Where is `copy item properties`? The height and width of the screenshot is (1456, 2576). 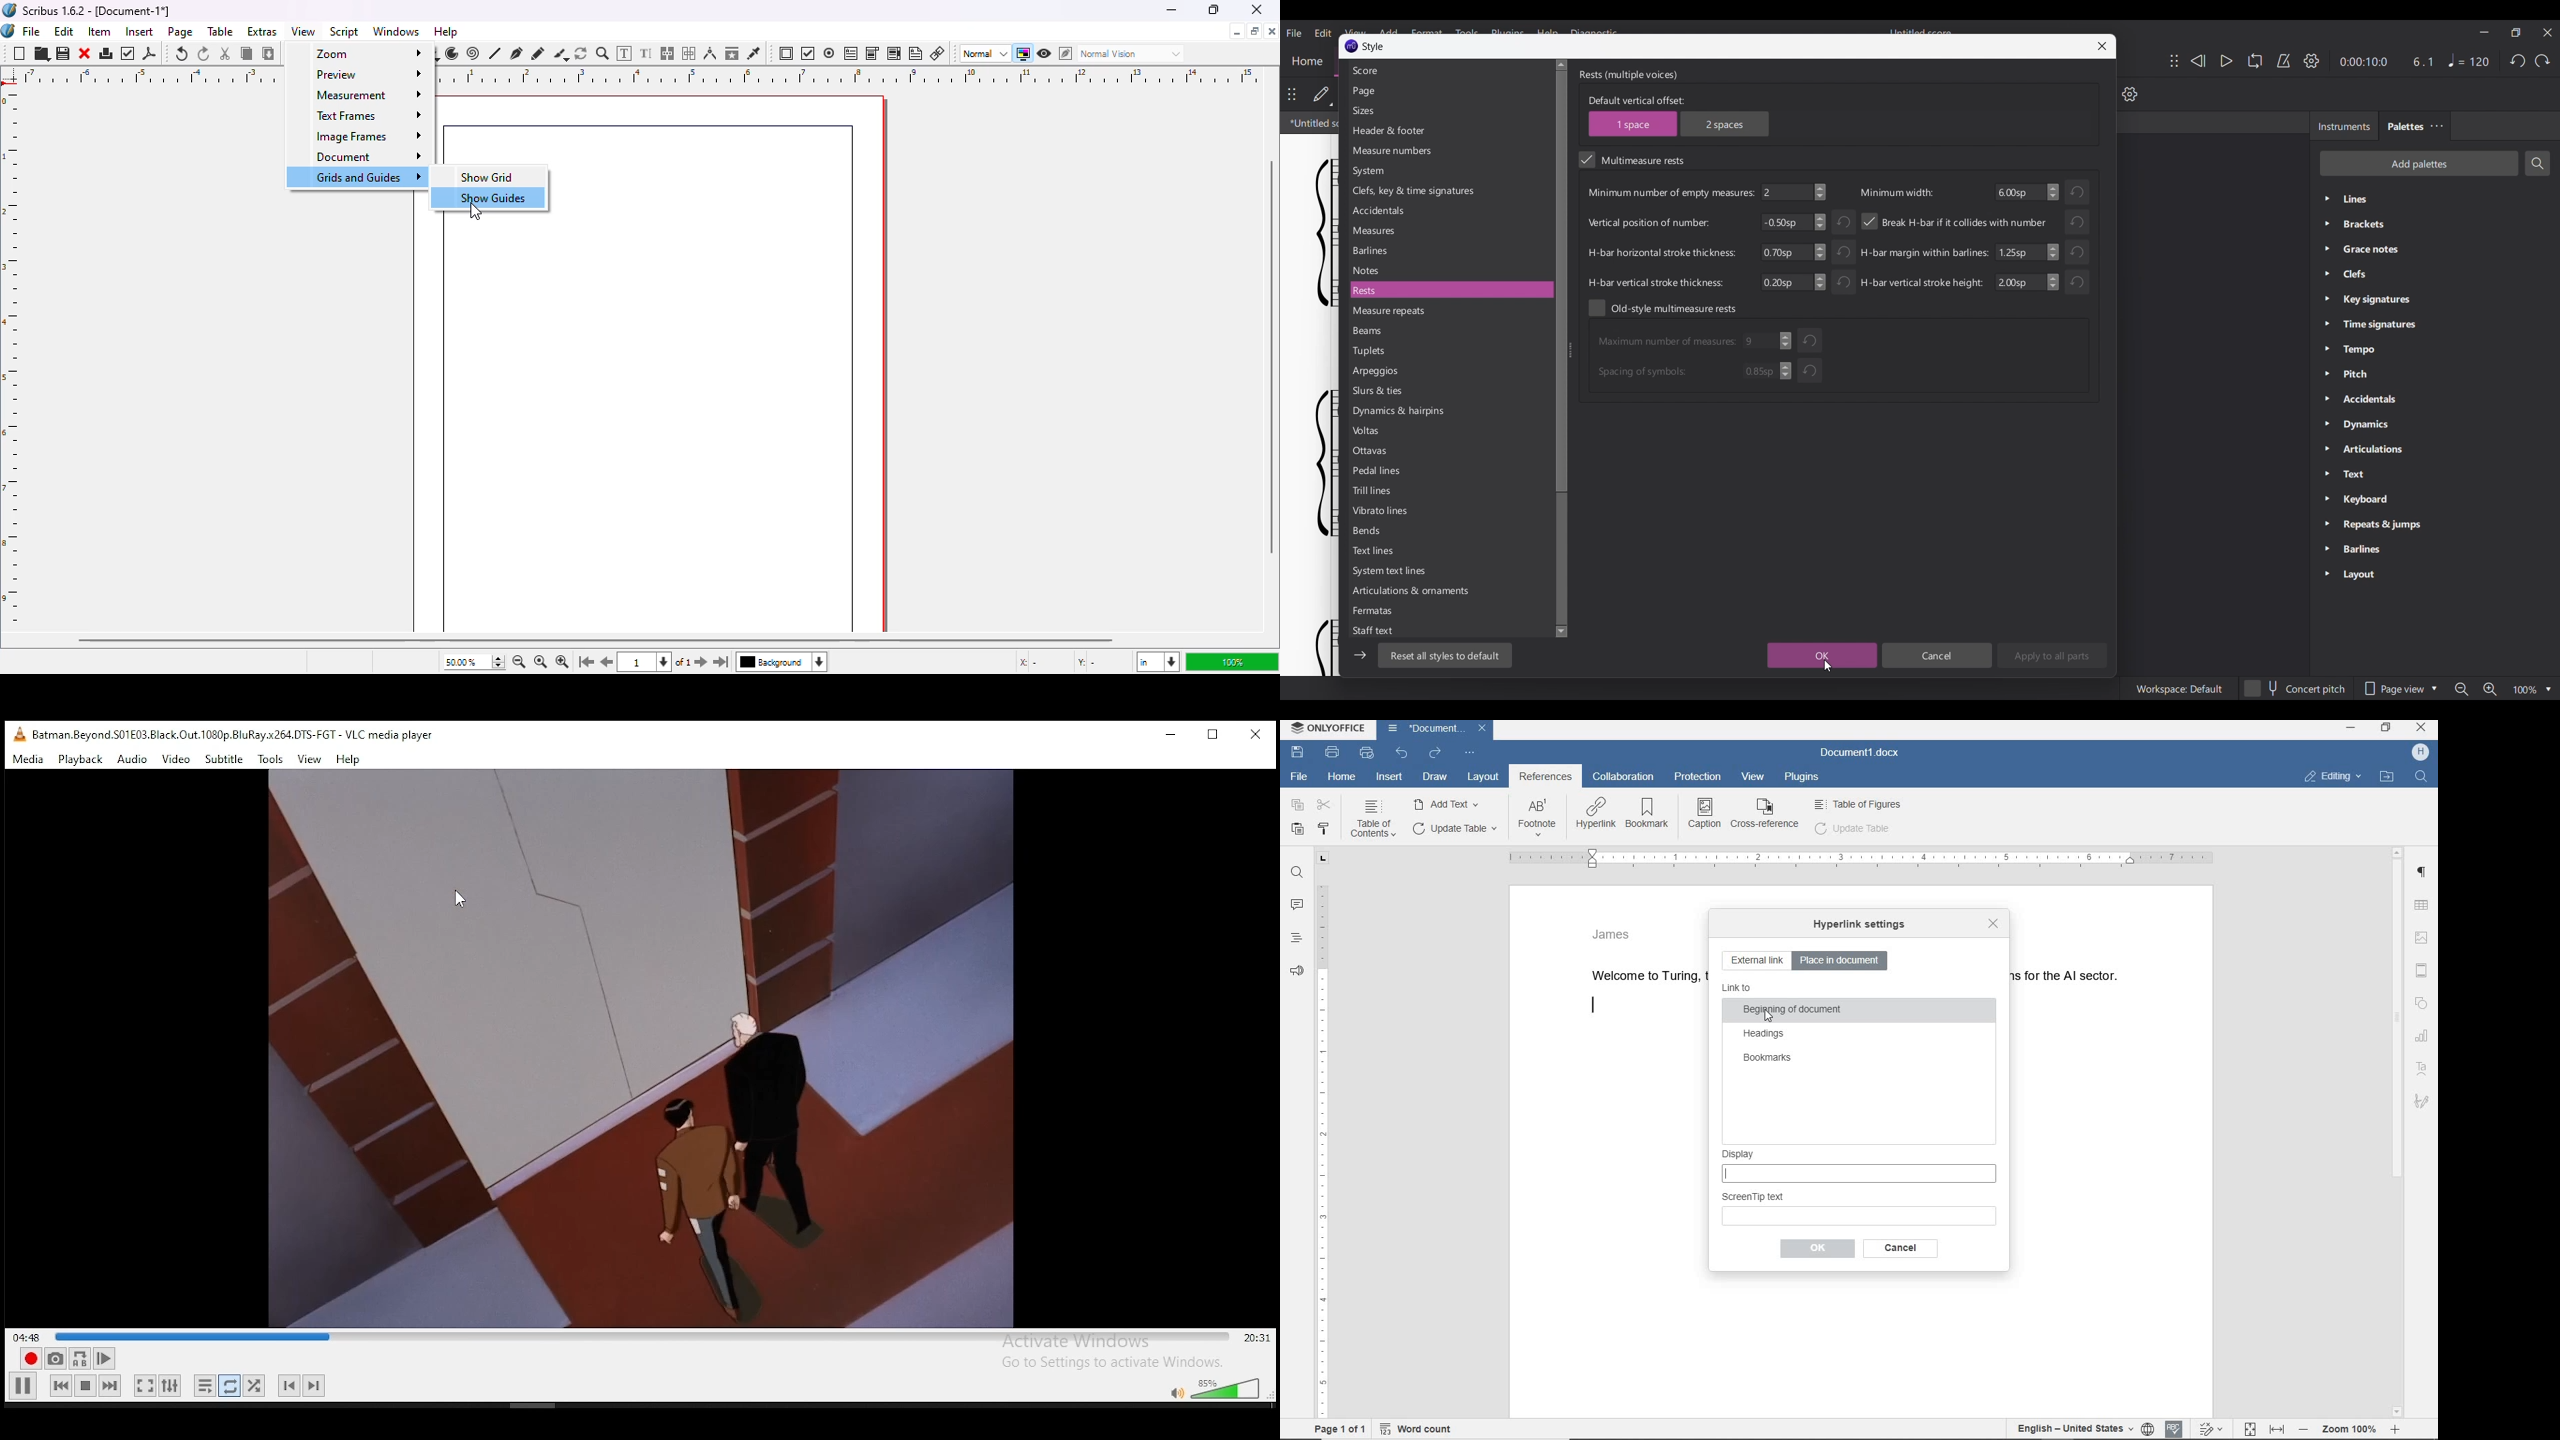
copy item properties is located at coordinates (732, 52).